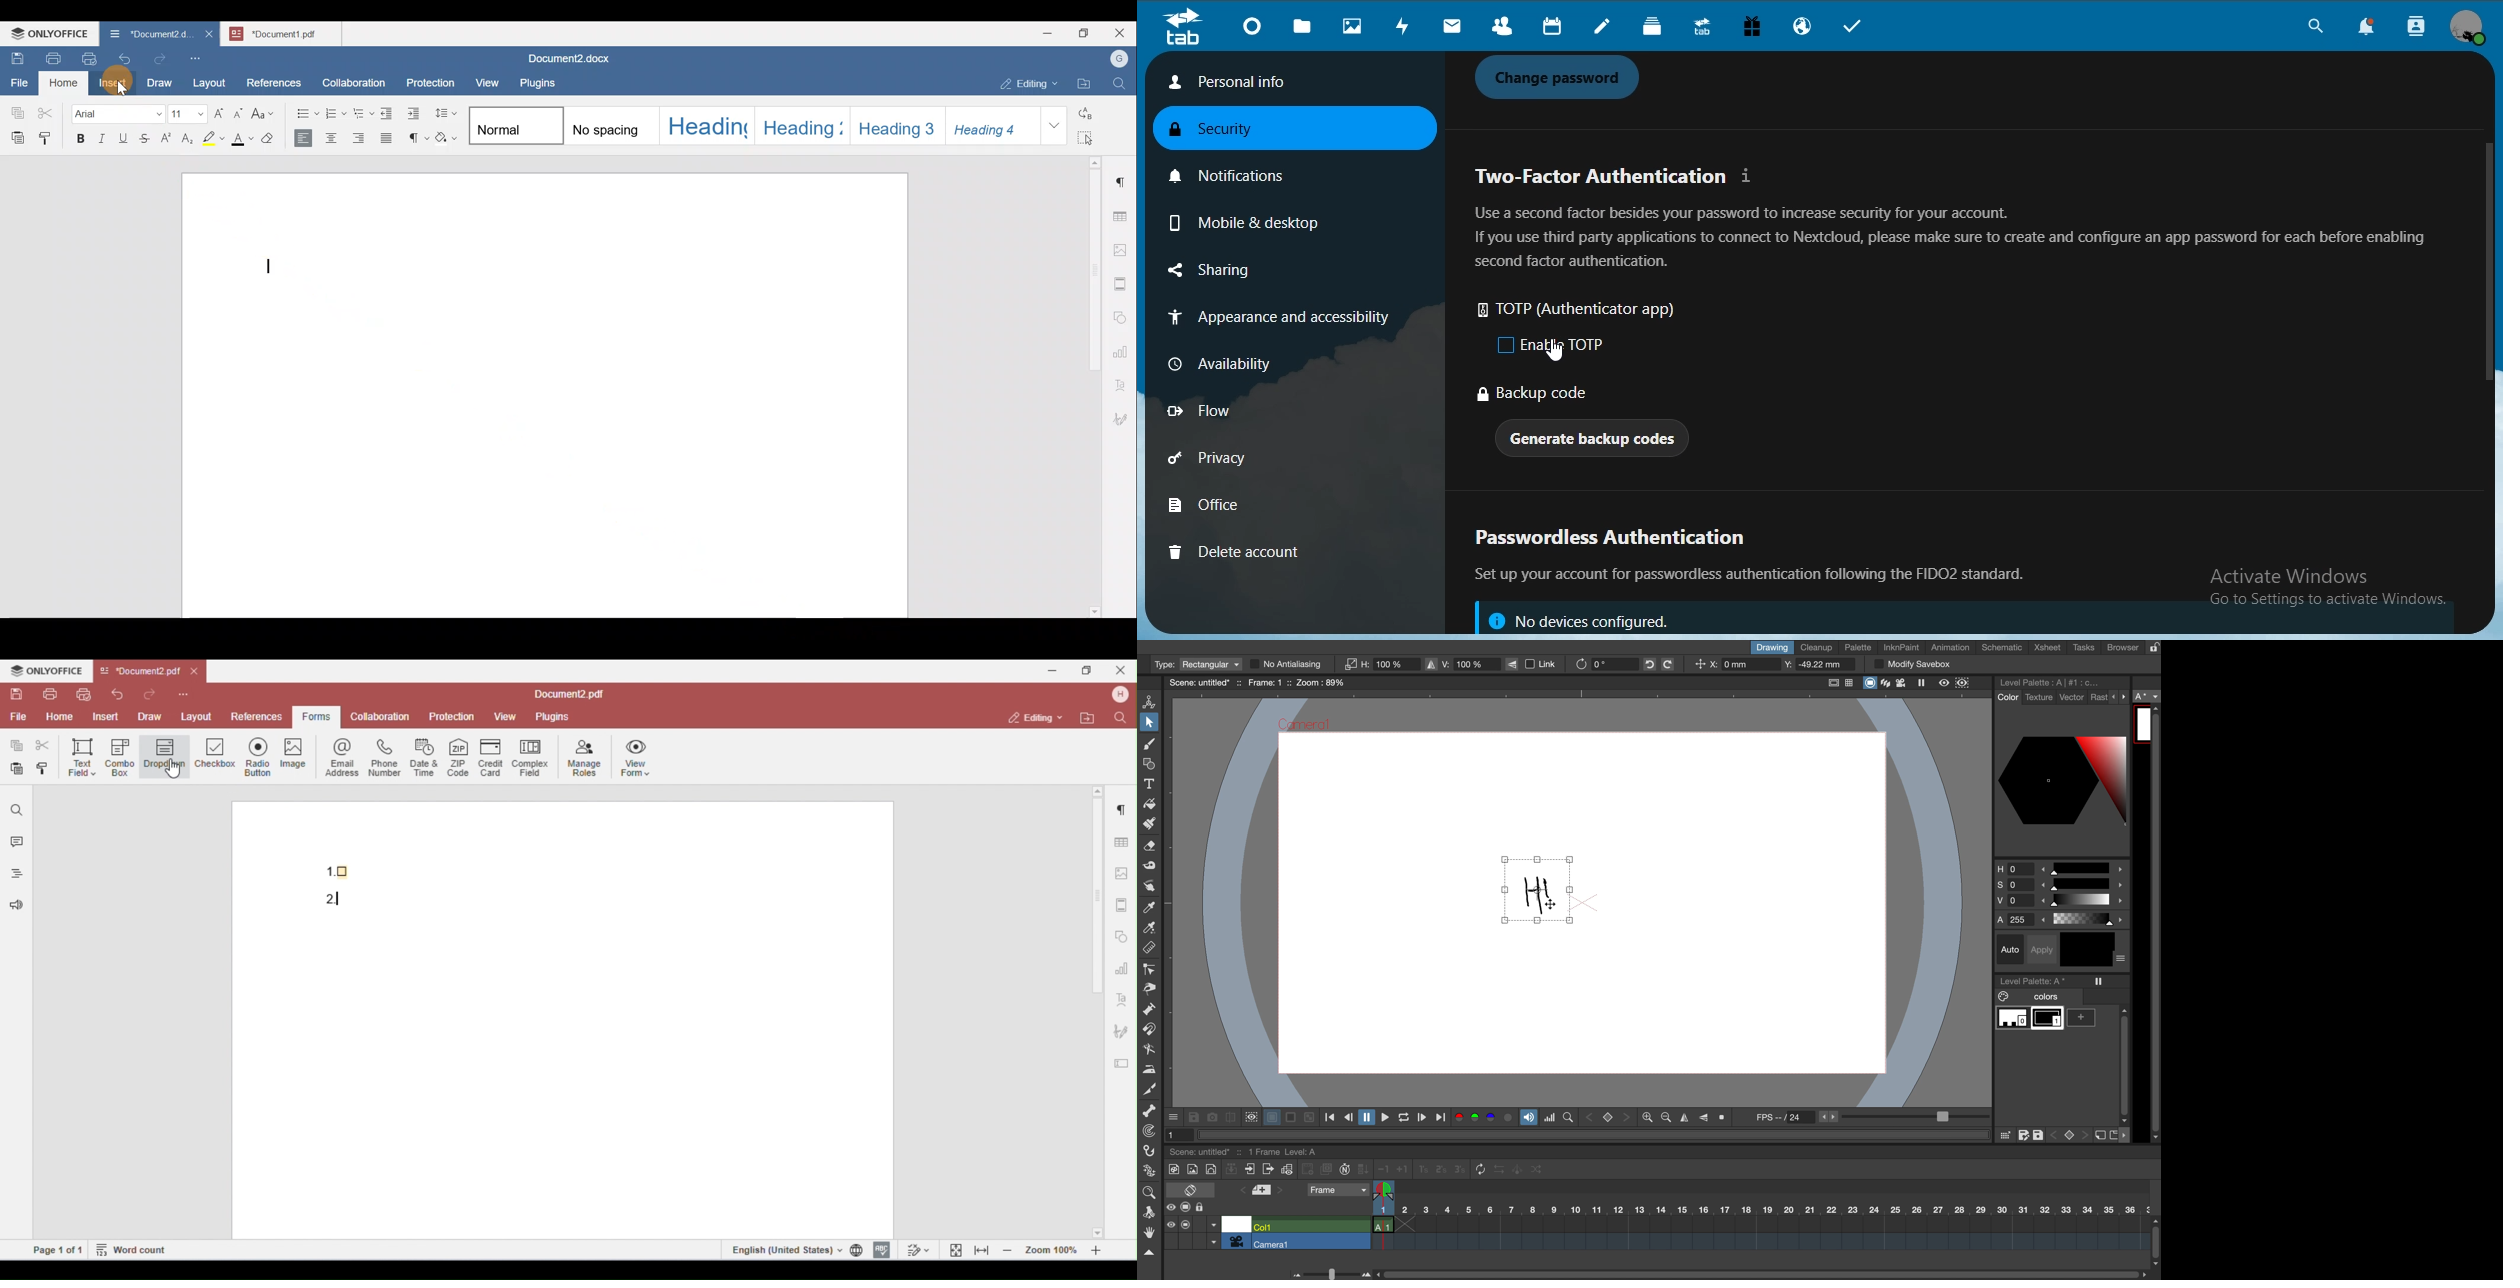 The image size is (2520, 1288). Describe the element at coordinates (110, 85) in the screenshot. I see `Cursor on Insert` at that location.